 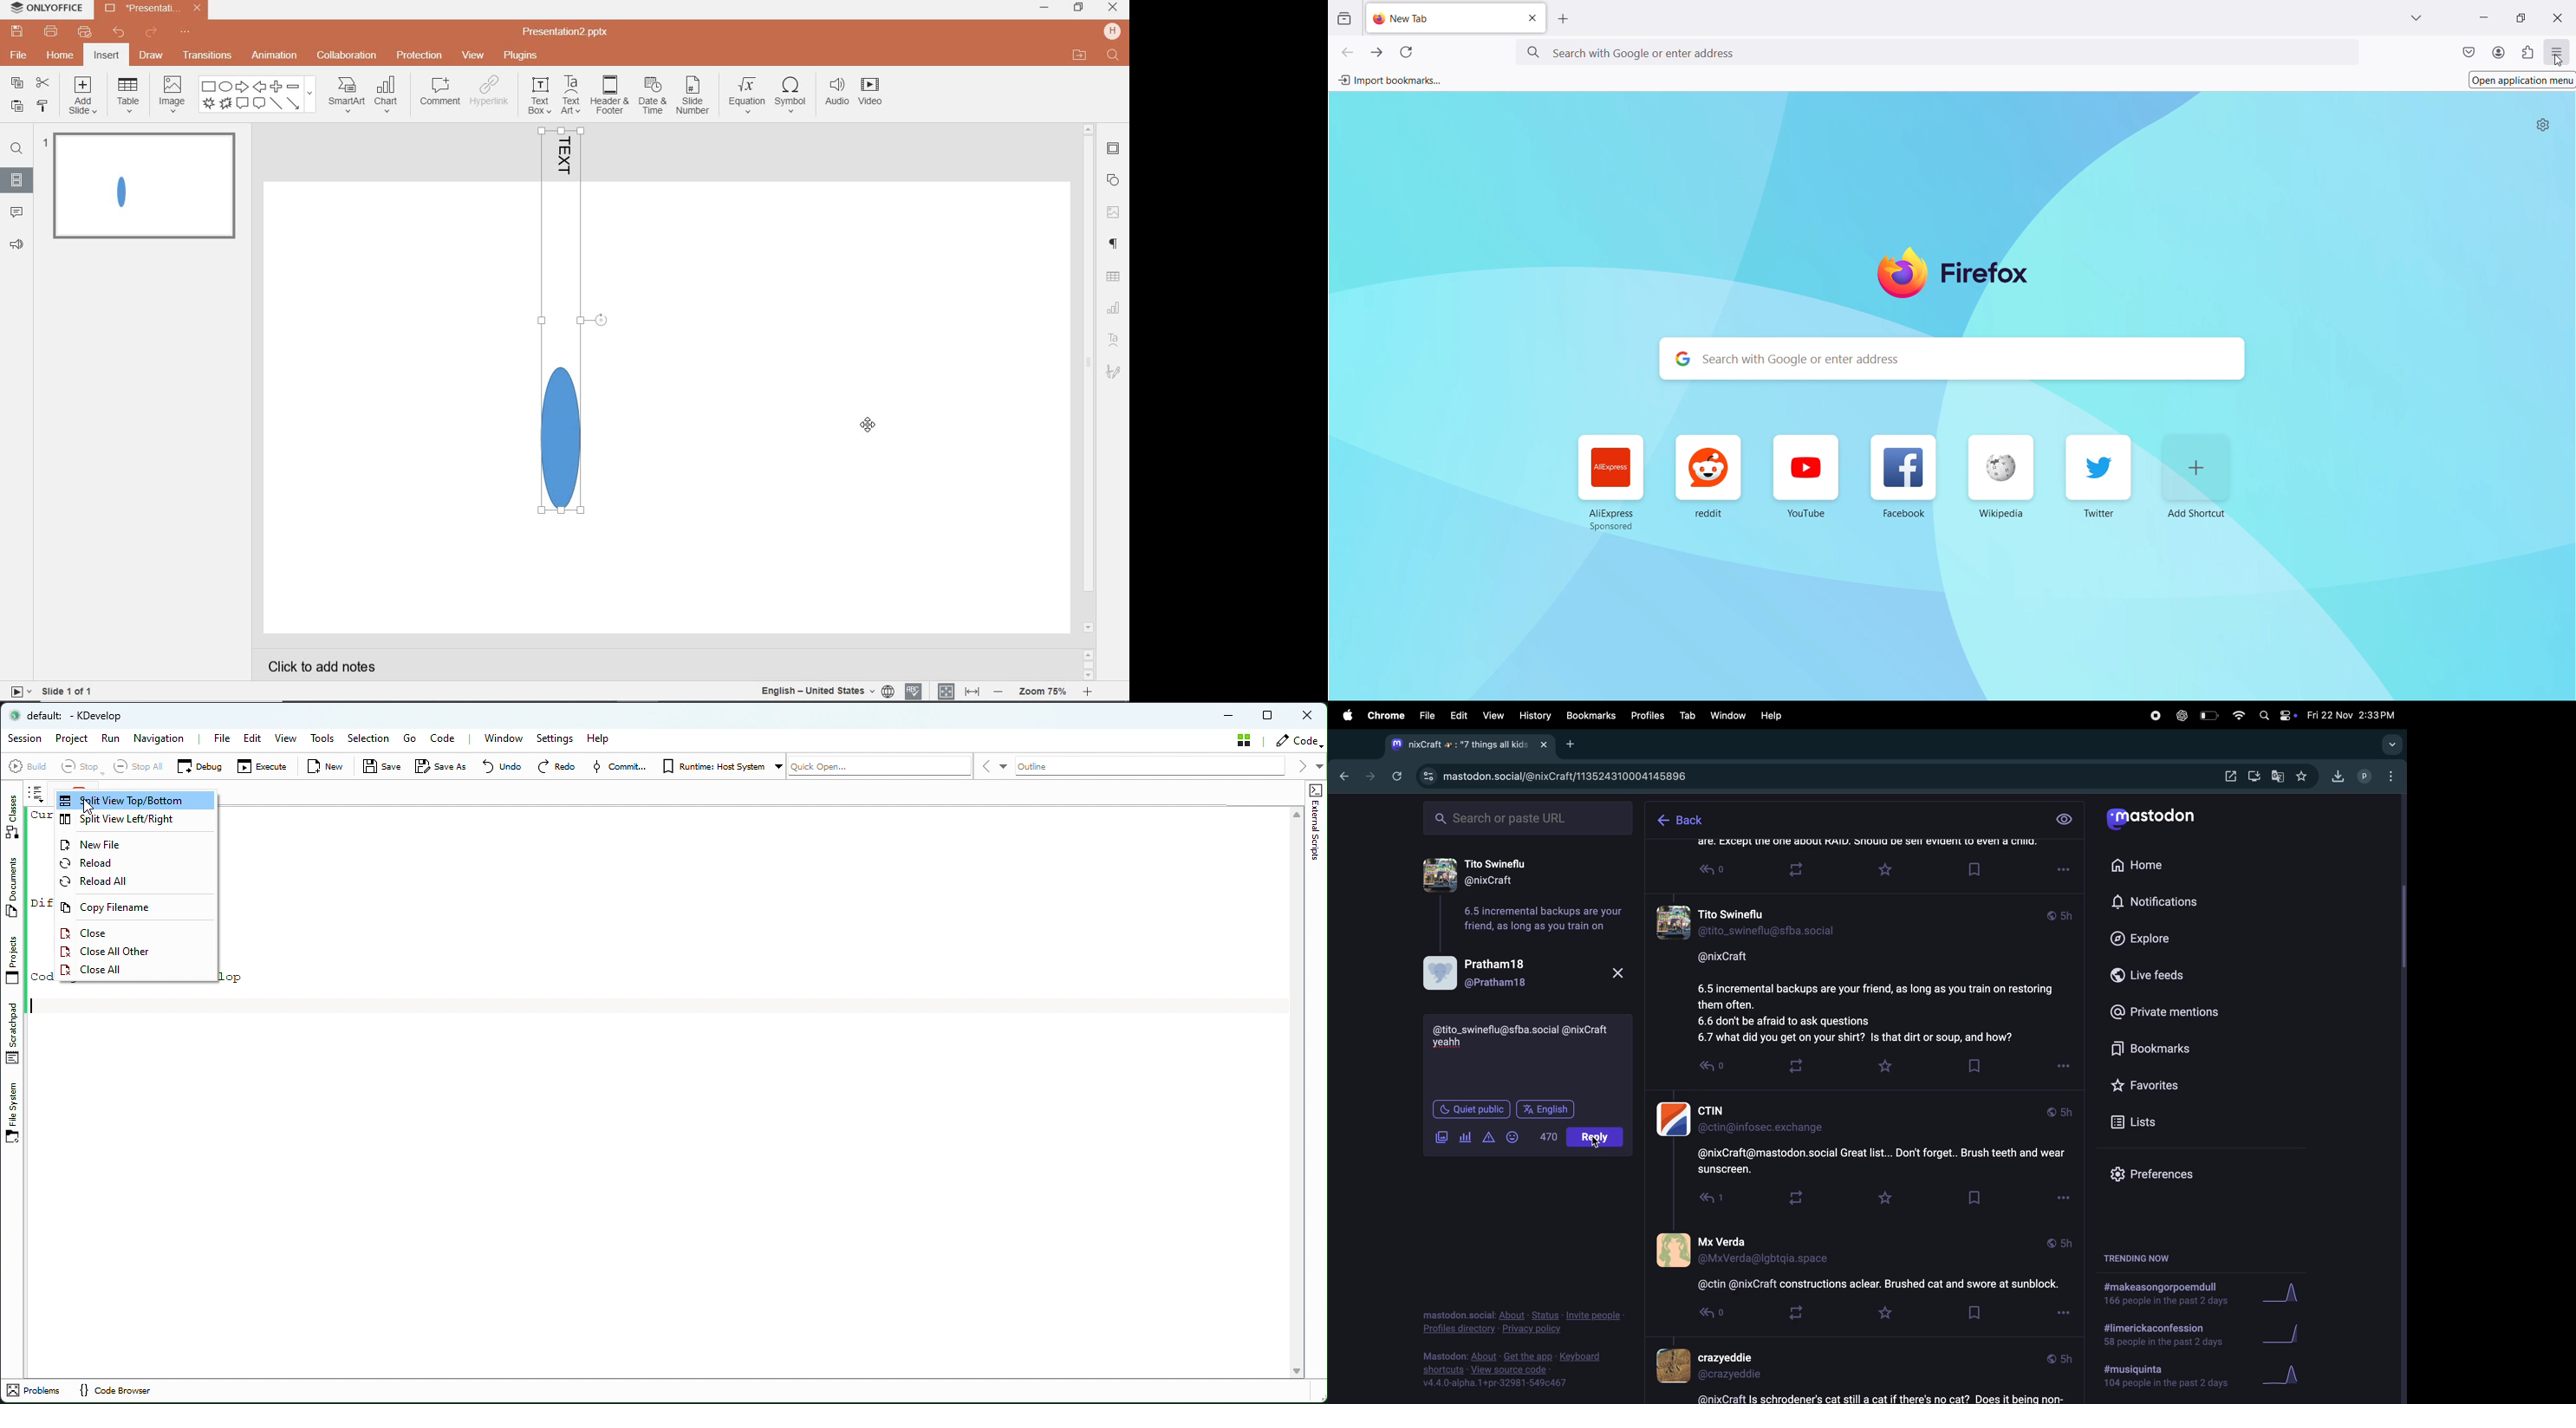 What do you see at coordinates (2064, 871) in the screenshot?
I see `Options` at bounding box center [2064, 871].